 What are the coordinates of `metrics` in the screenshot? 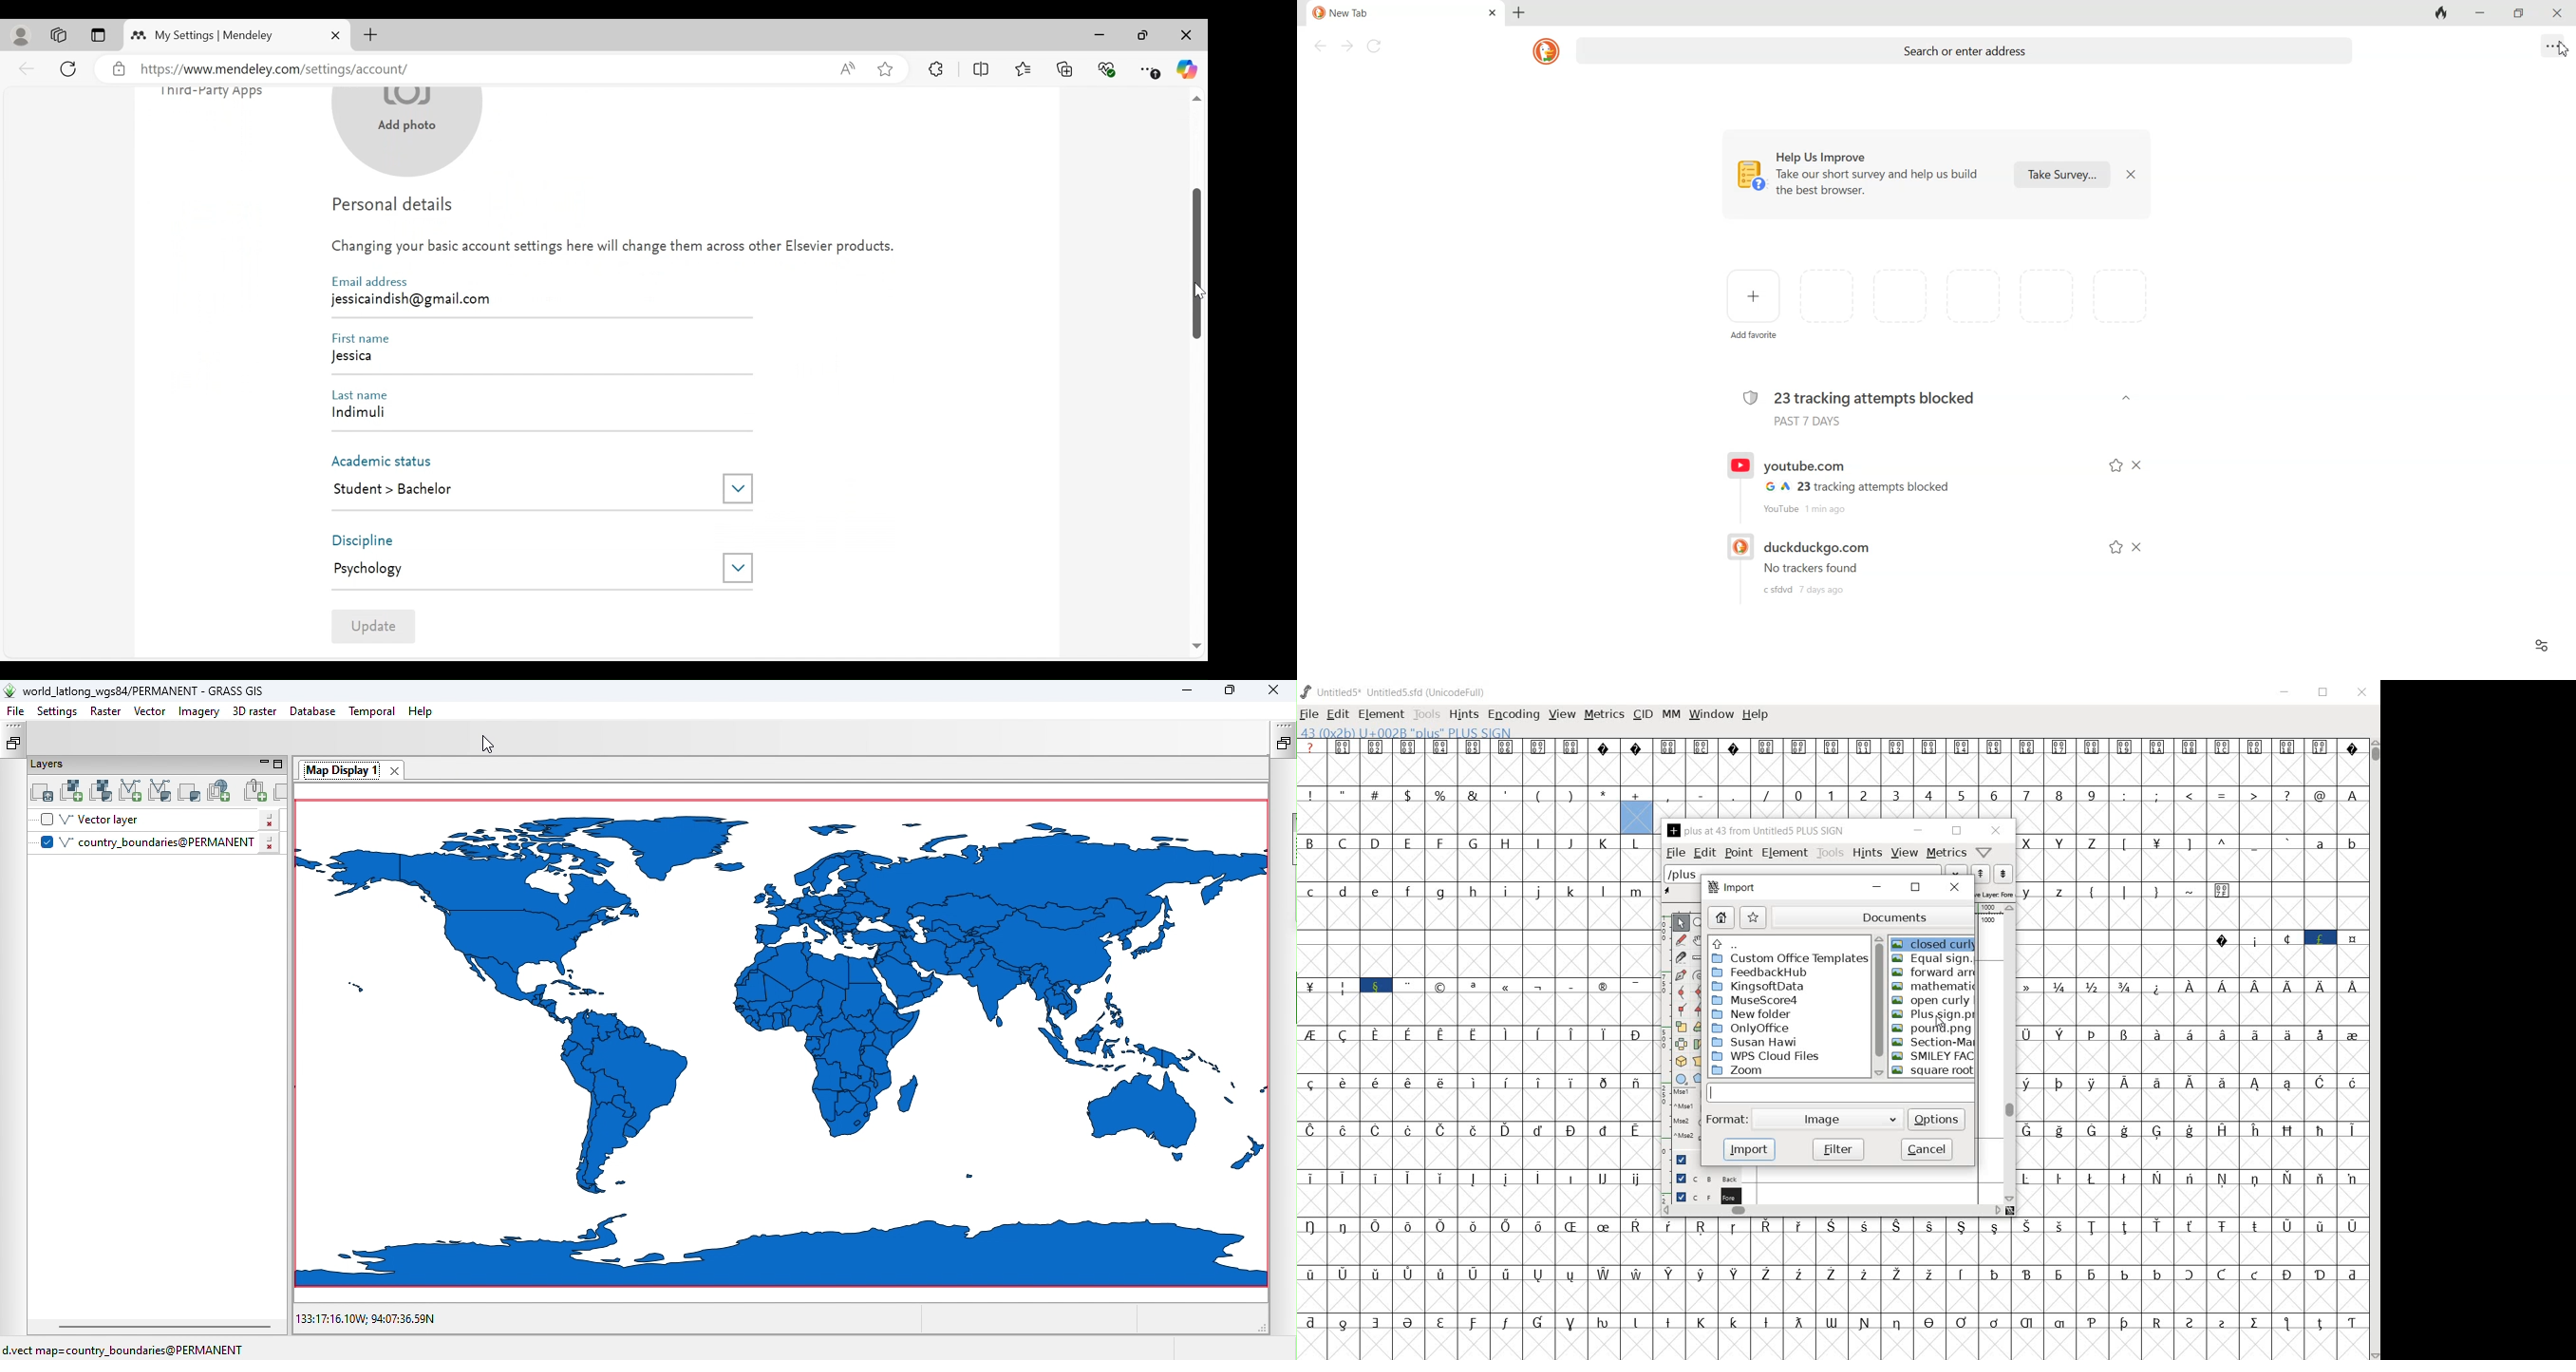 It's located at (1604, 715).